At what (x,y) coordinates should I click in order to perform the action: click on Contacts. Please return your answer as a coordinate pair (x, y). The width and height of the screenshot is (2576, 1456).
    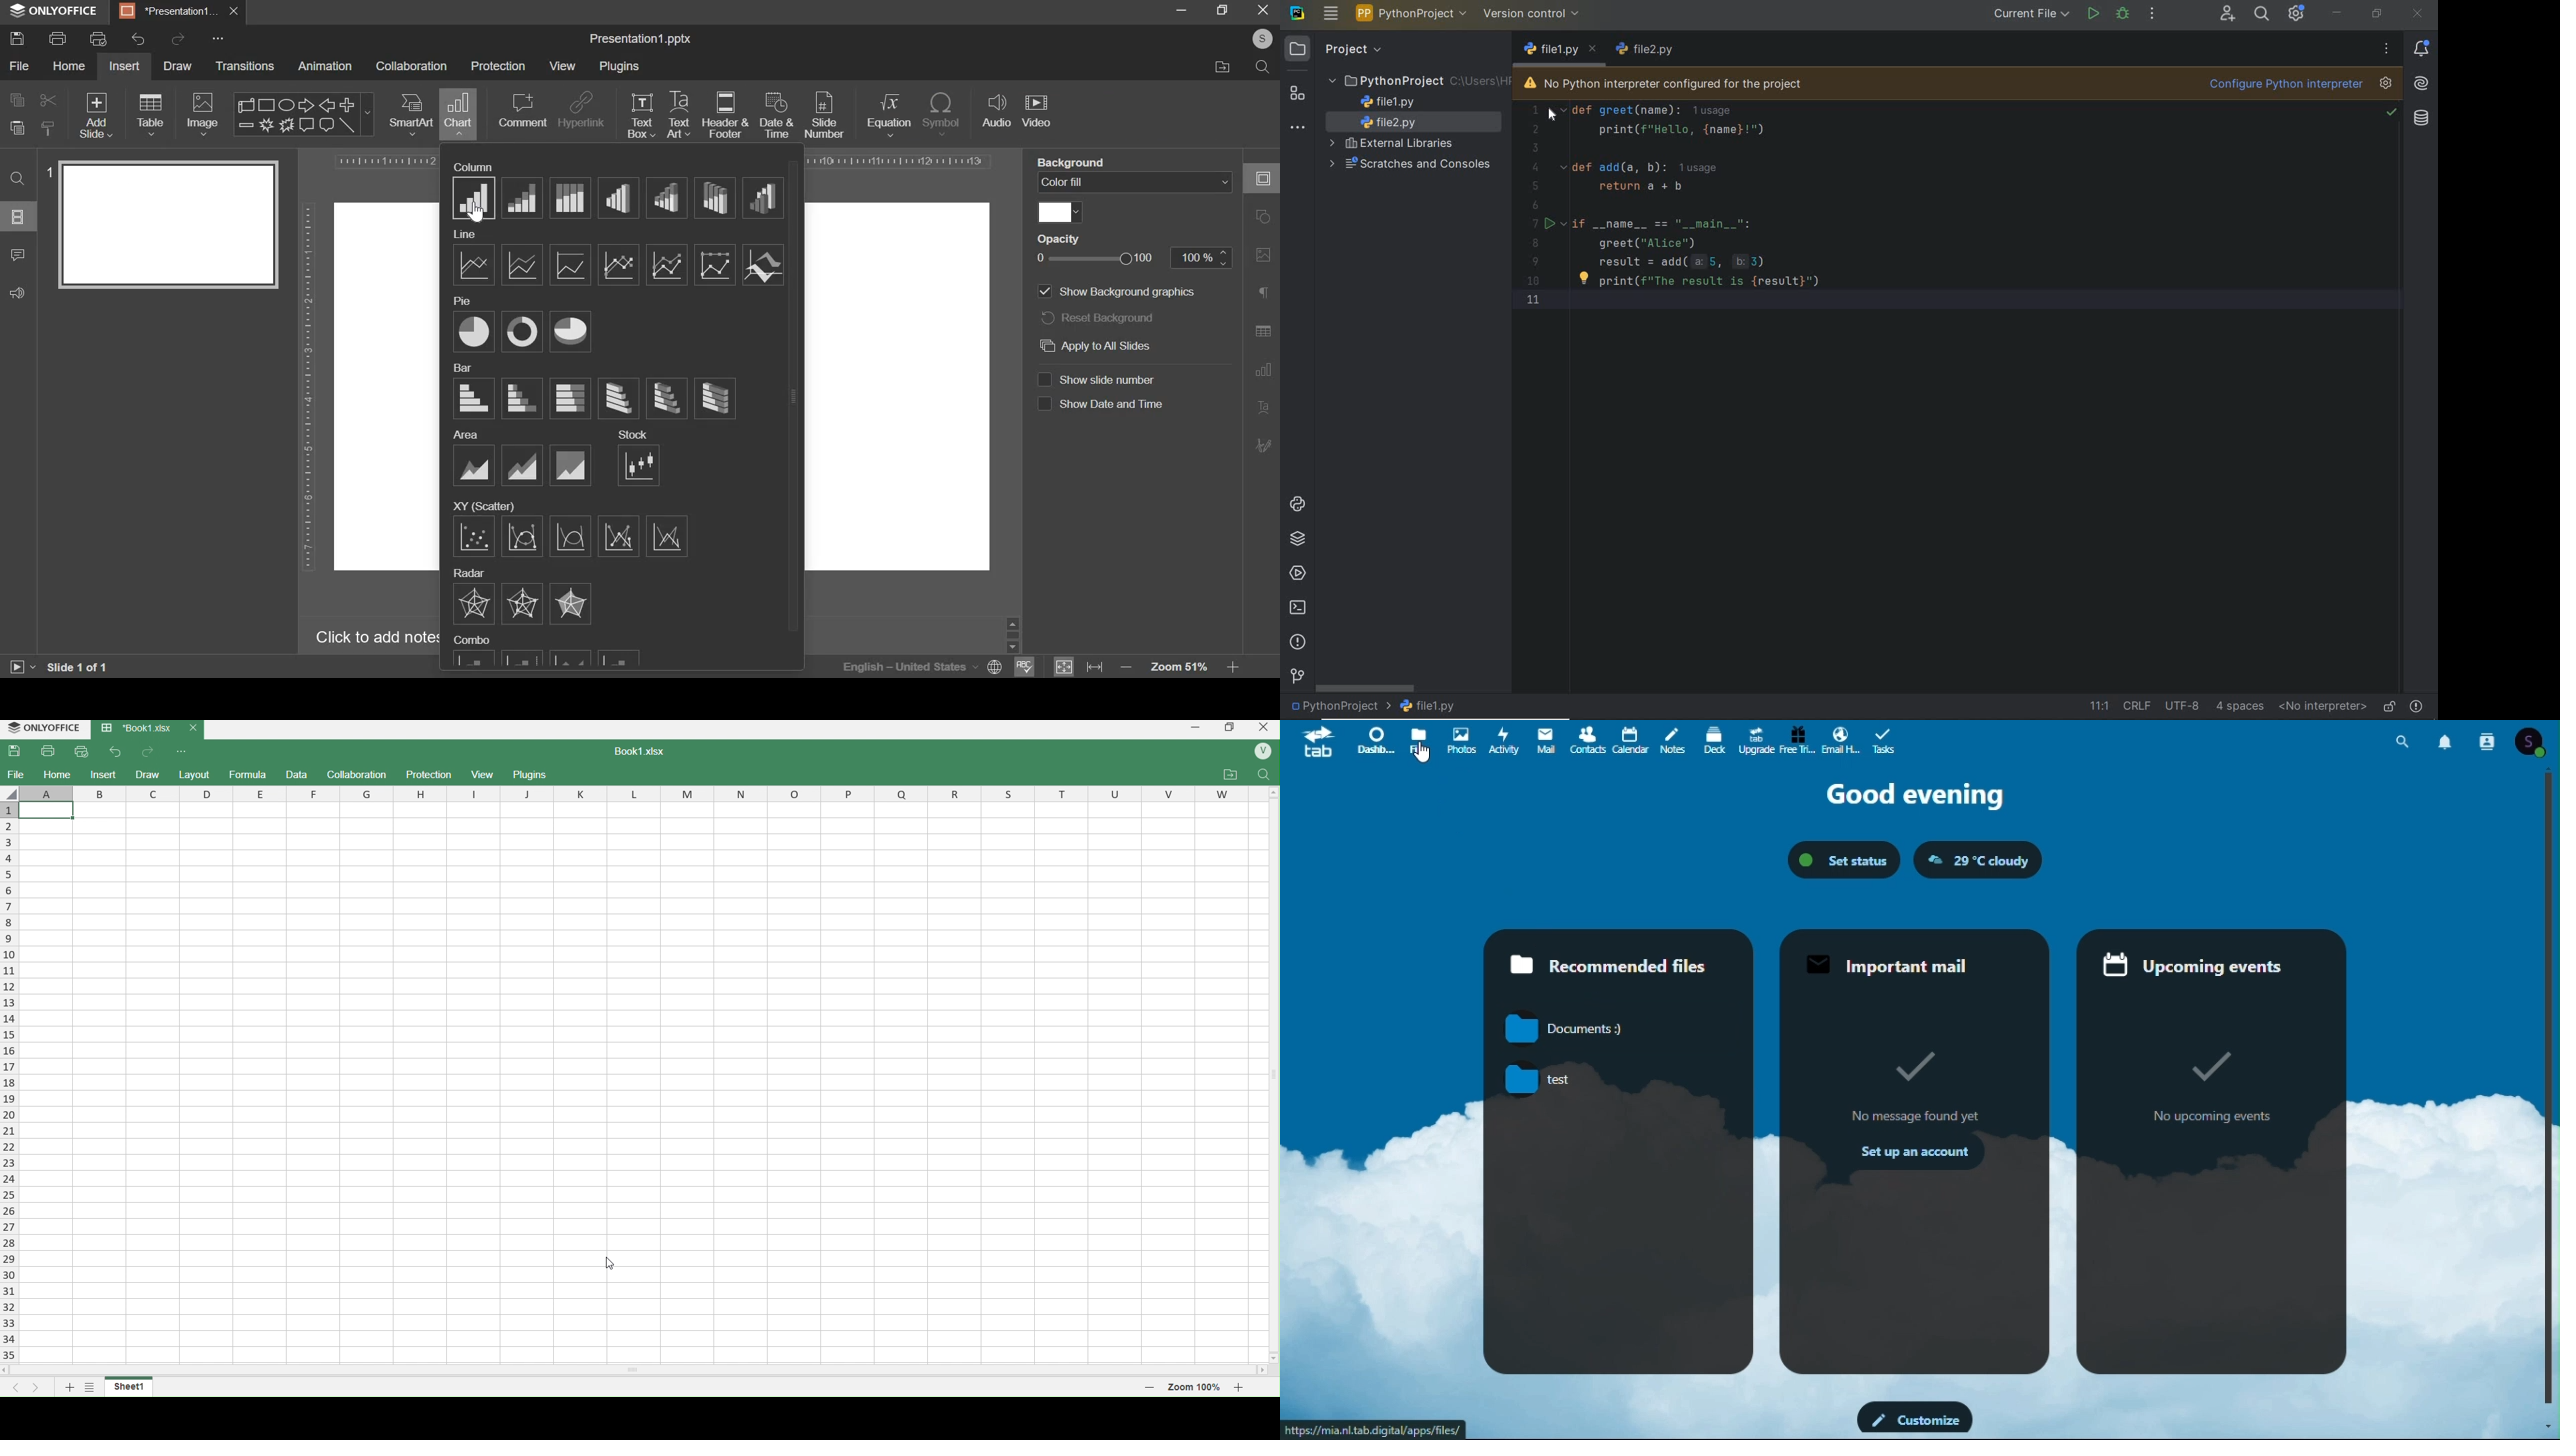
    Looking at the image, I should click on (1587, 739).